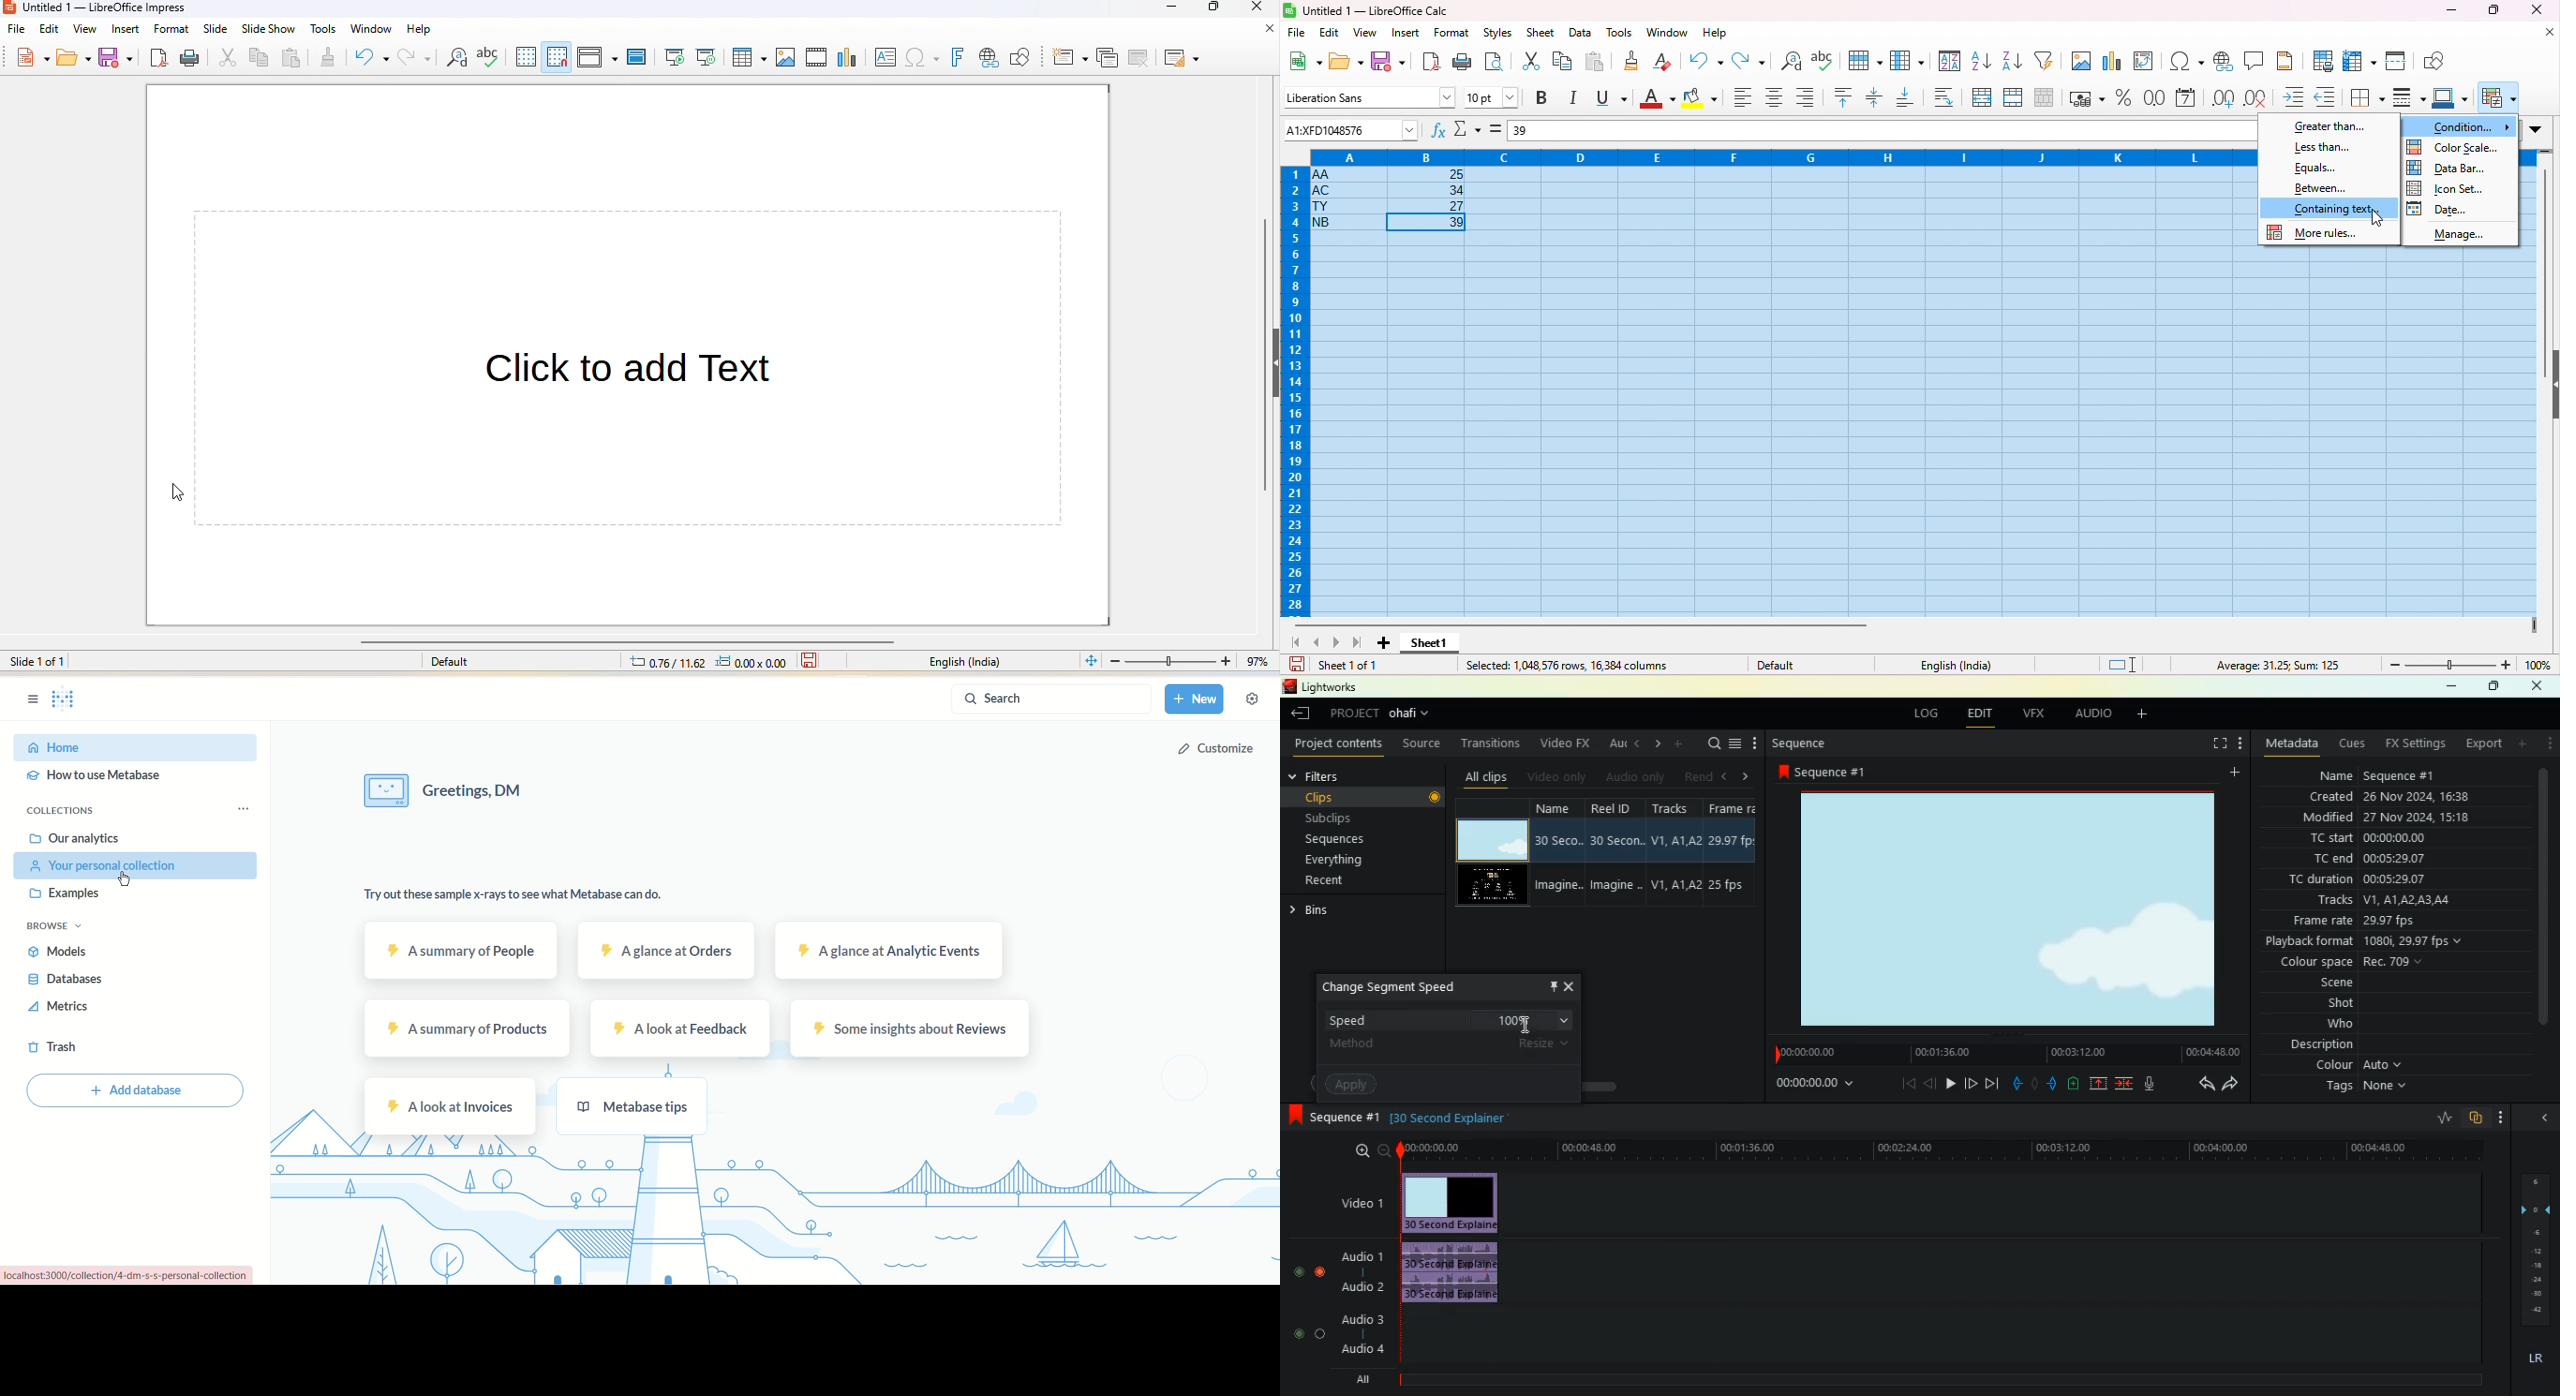 Image resolution: width=2576 pixels, height=1400 pixels. What do you see at coordinates (1490, 777) in the screenshot?
I see `all clips` at bounding box center [1490, 777].